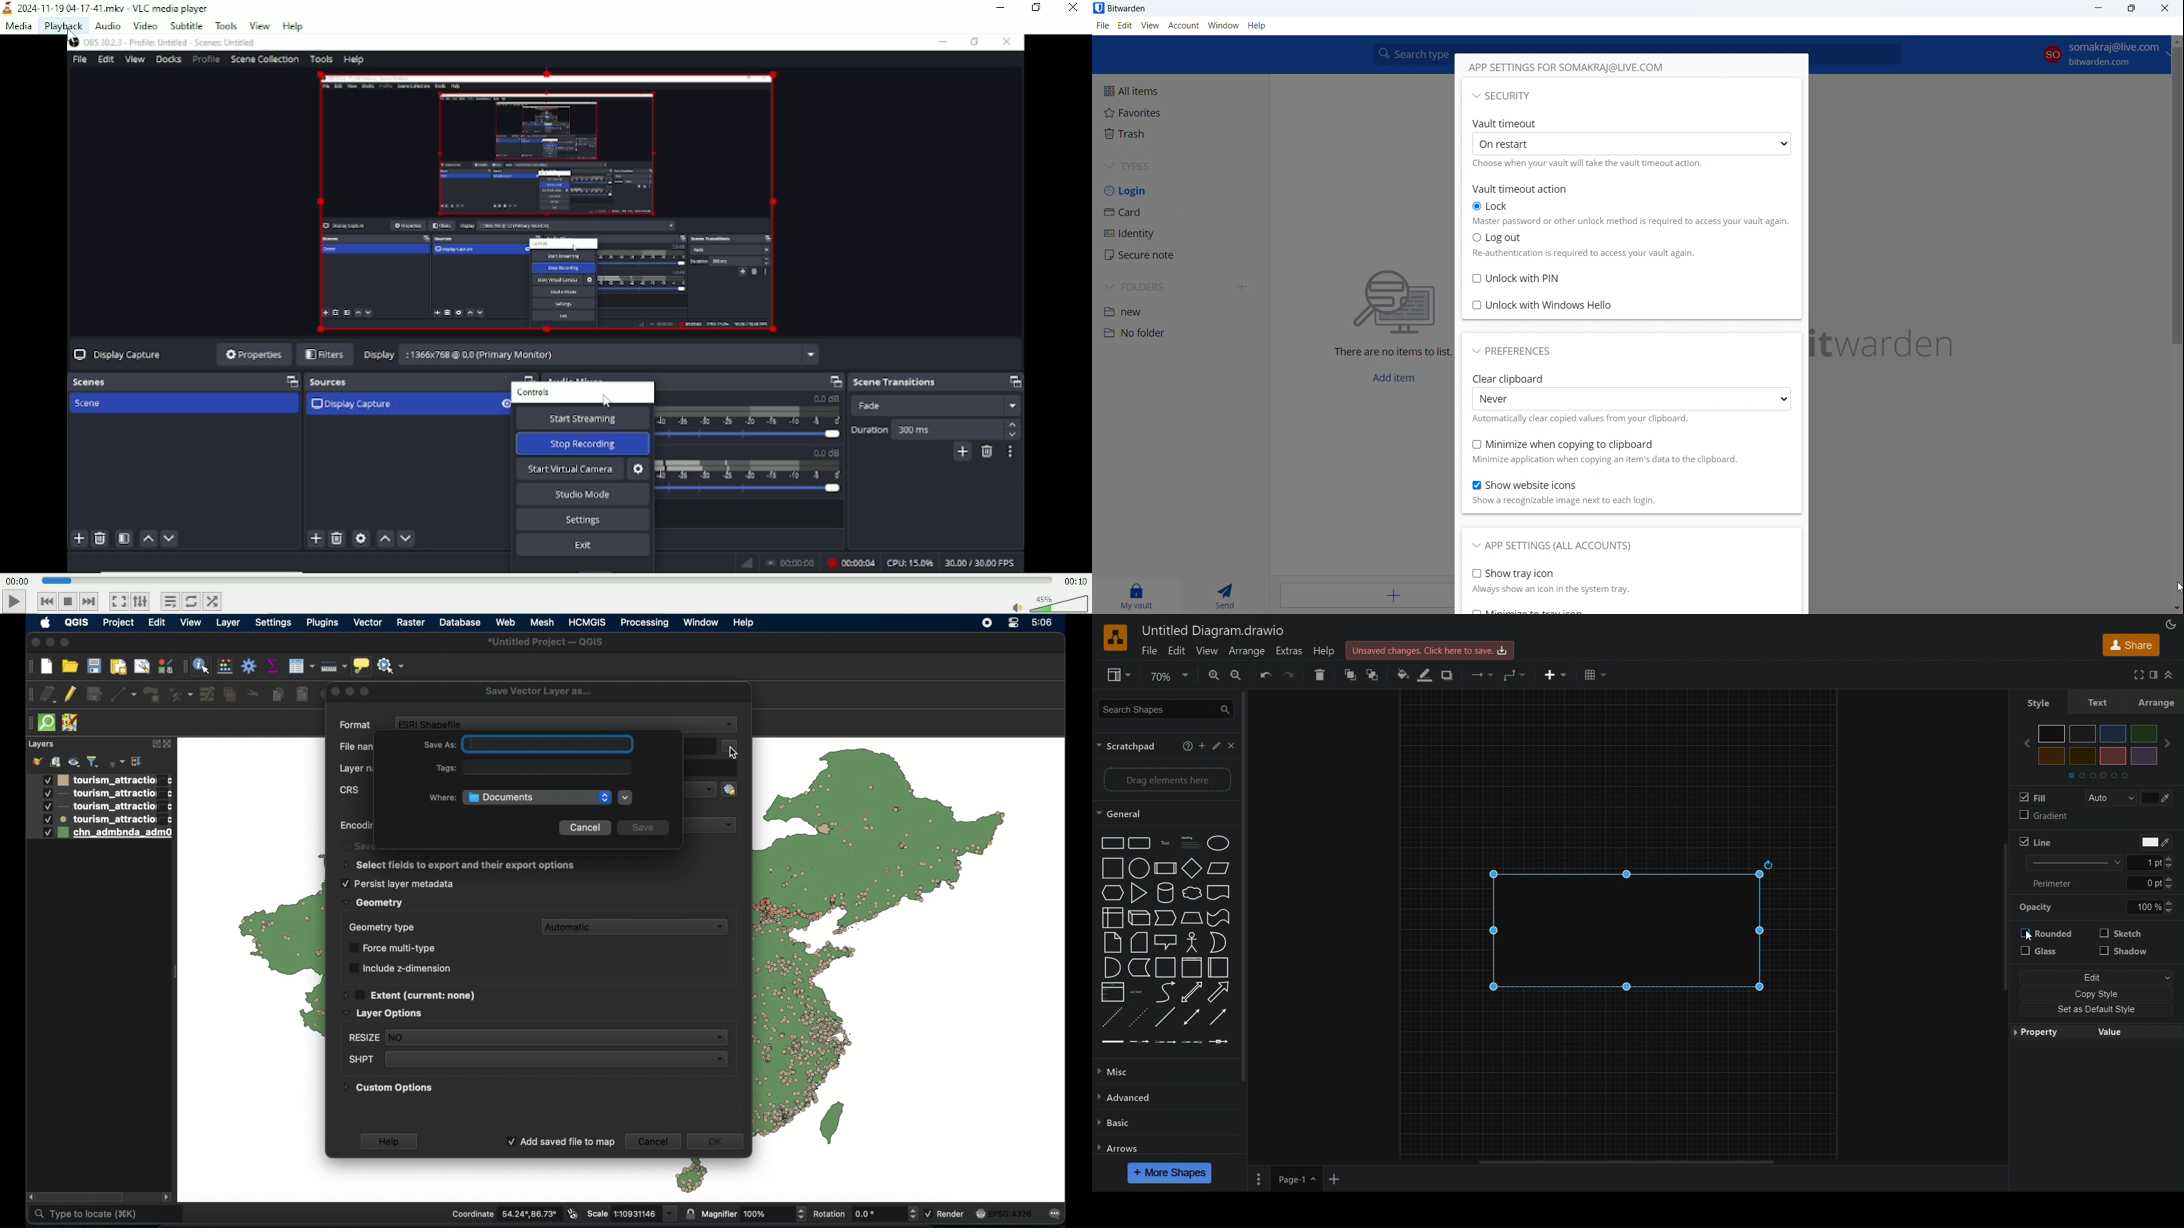 The image size is (2184, 1232). What do you see at coordinates (72, 695) in the screenshot?
I see `toggle editing` at bounding box center [72, 695].